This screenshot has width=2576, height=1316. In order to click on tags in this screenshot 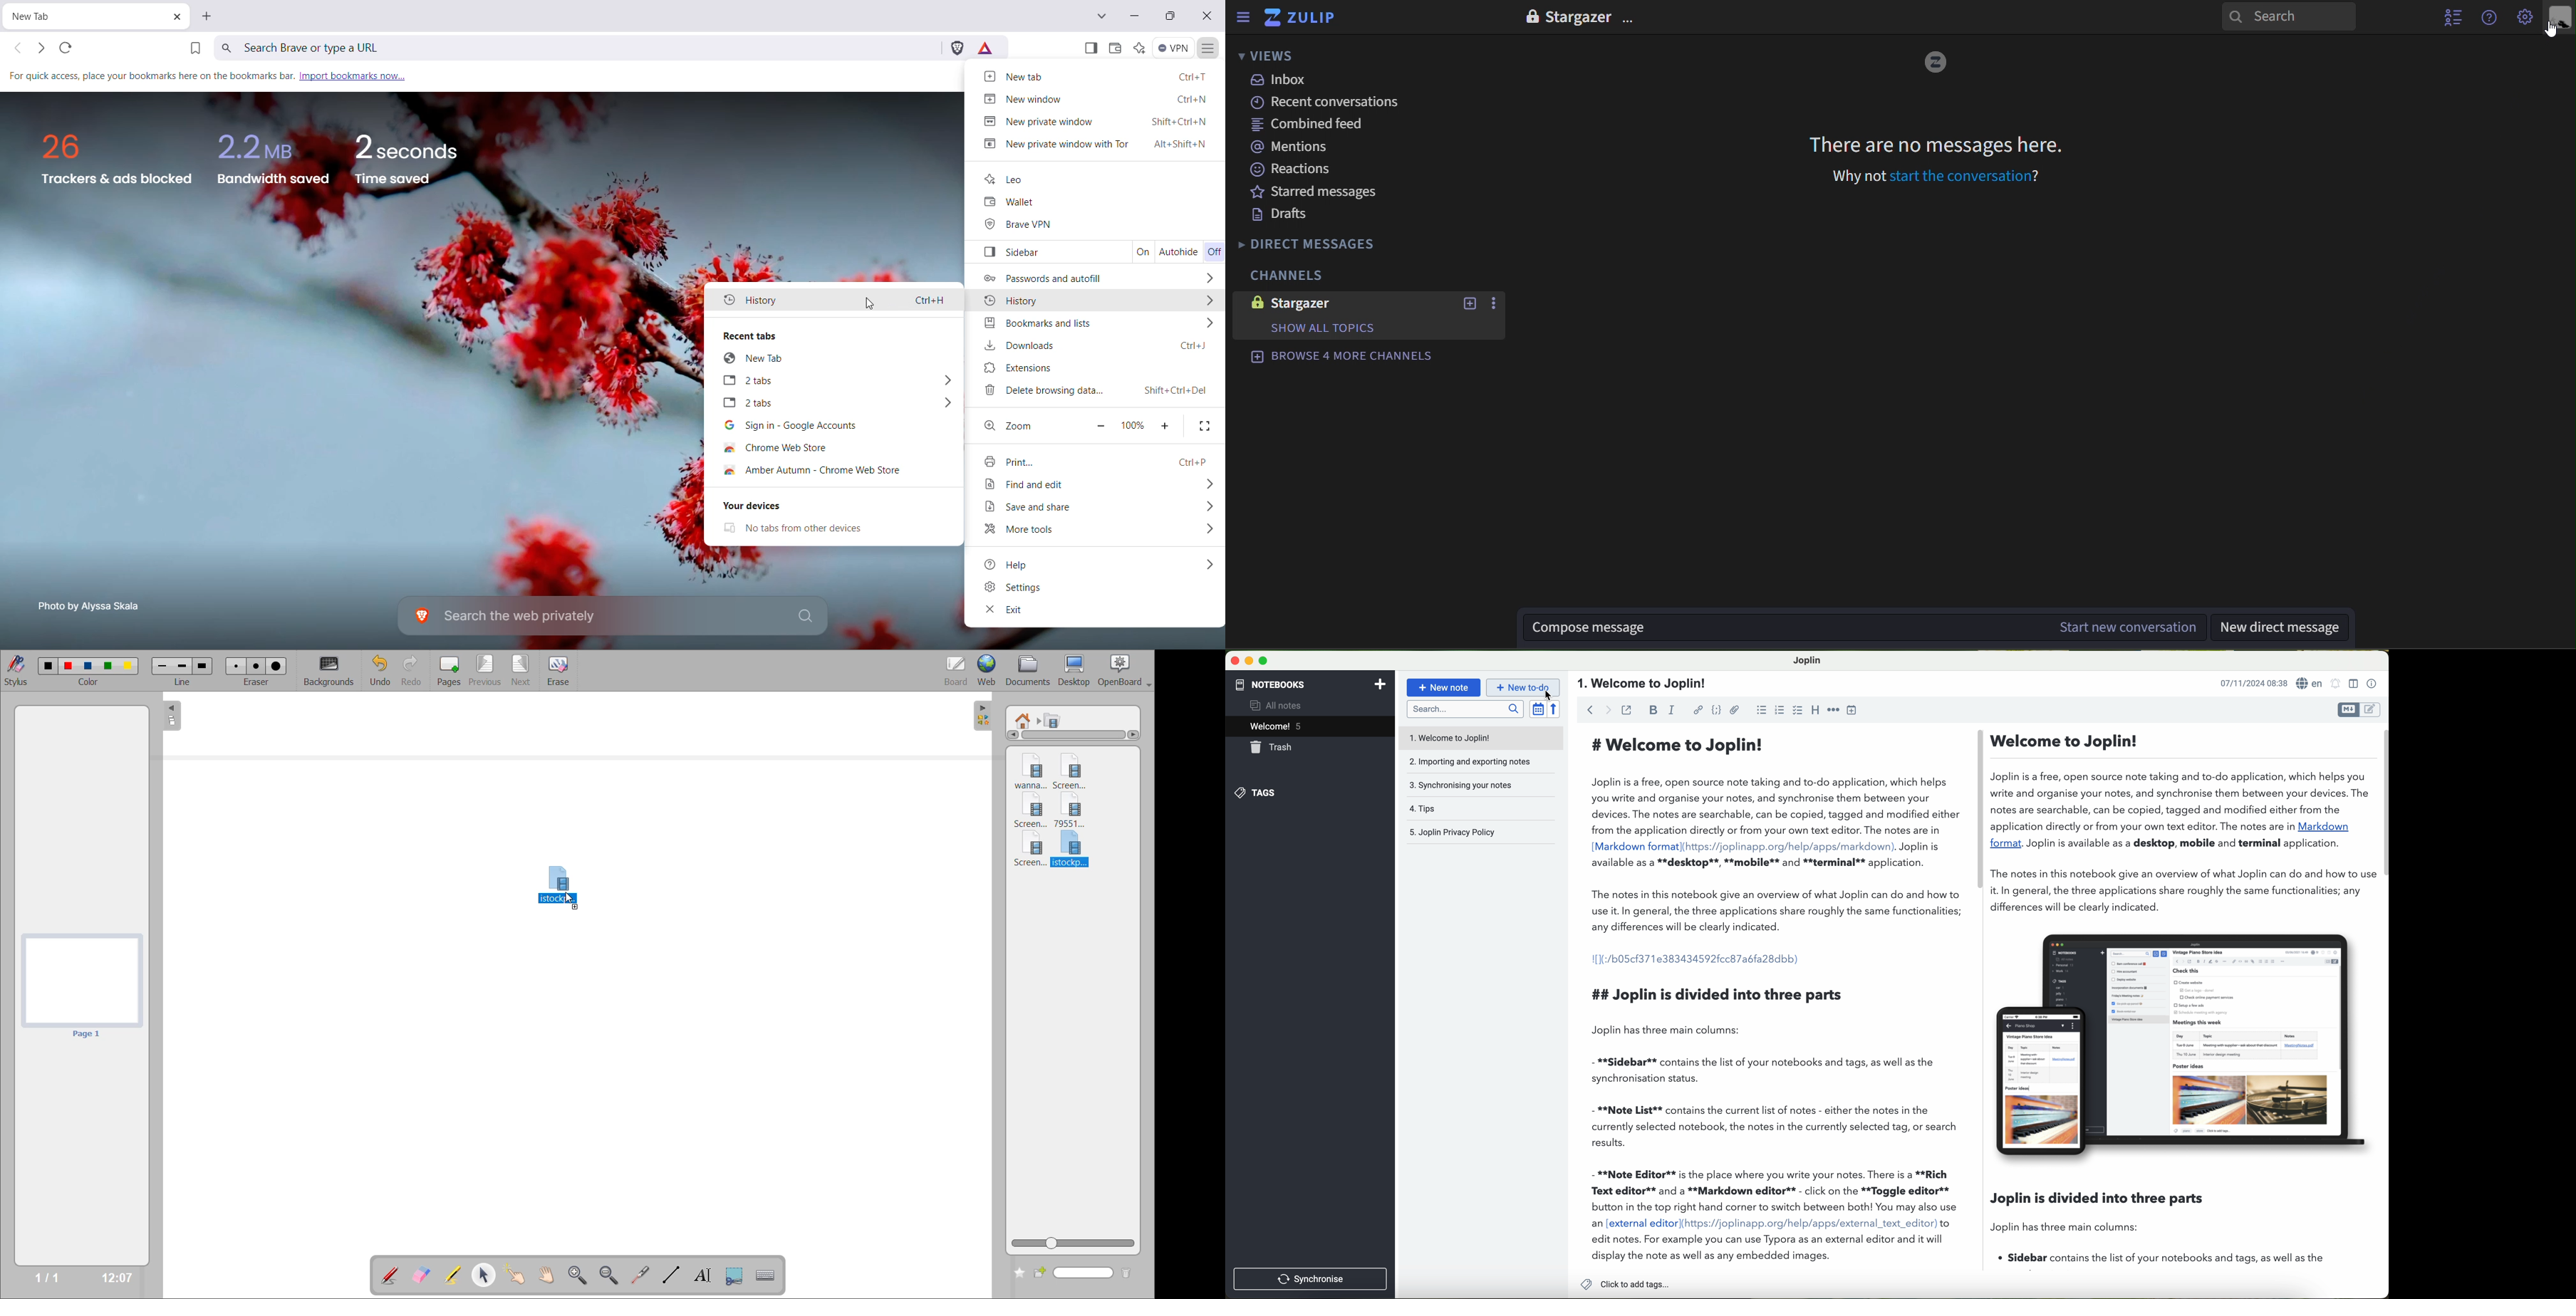, I will do `click(1254, 793)`.